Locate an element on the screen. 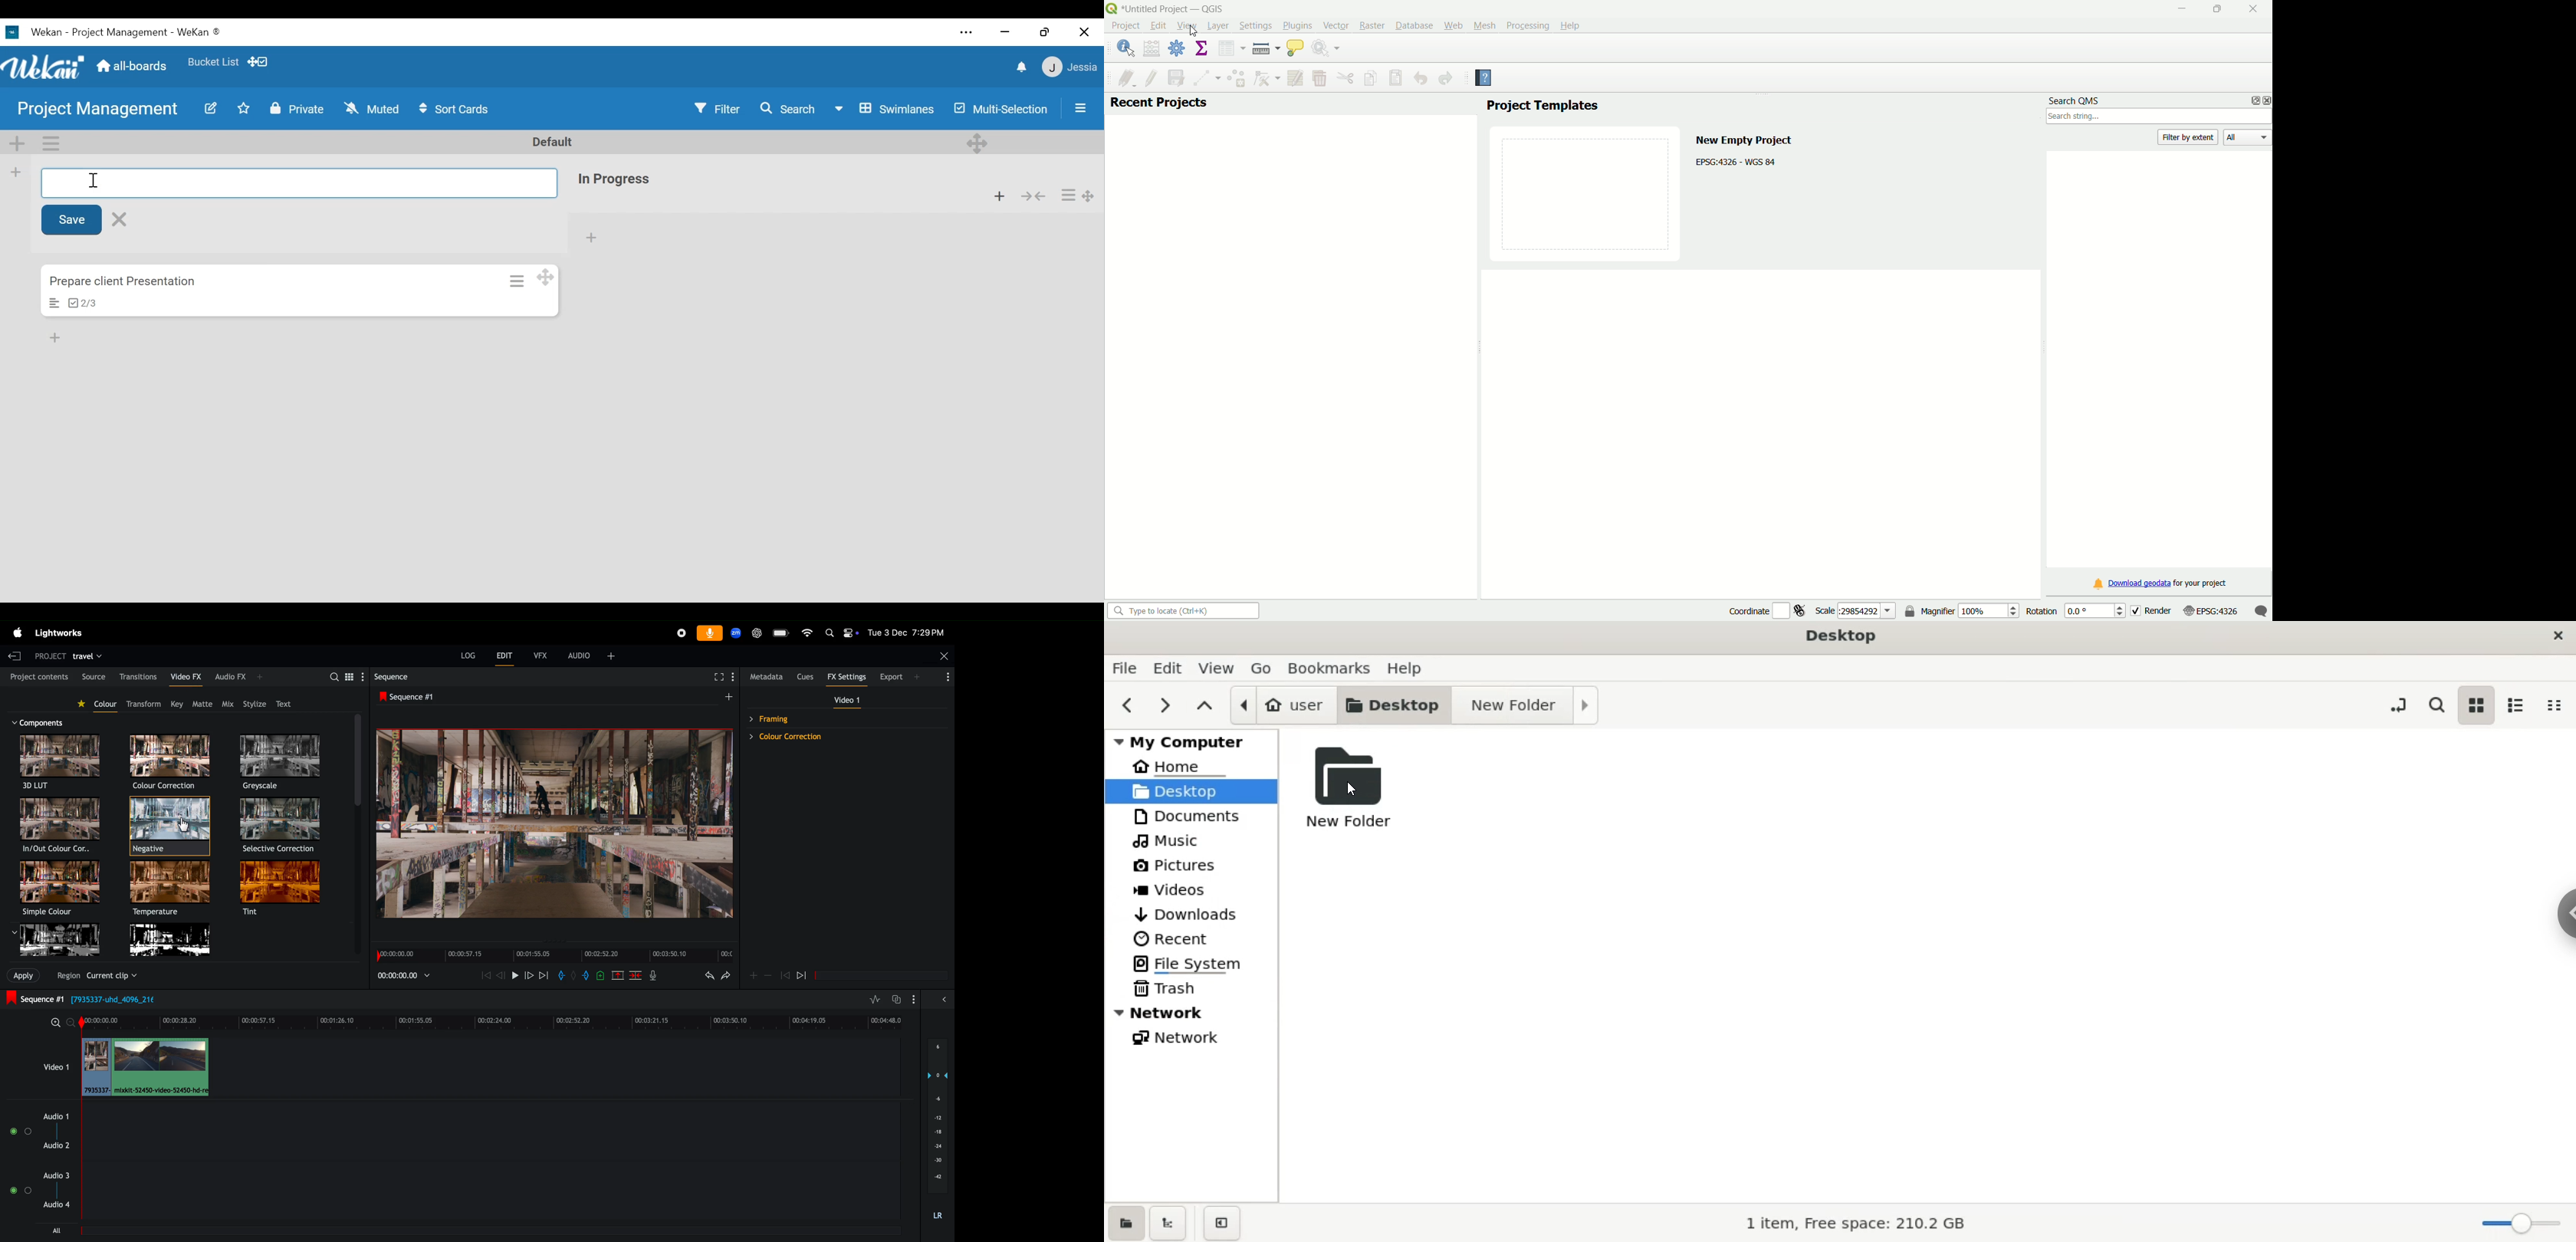 Image resolution: width=2576 pixels, height=1260 pixels. Download geodata for your project is located at coordinates (2162, 584).